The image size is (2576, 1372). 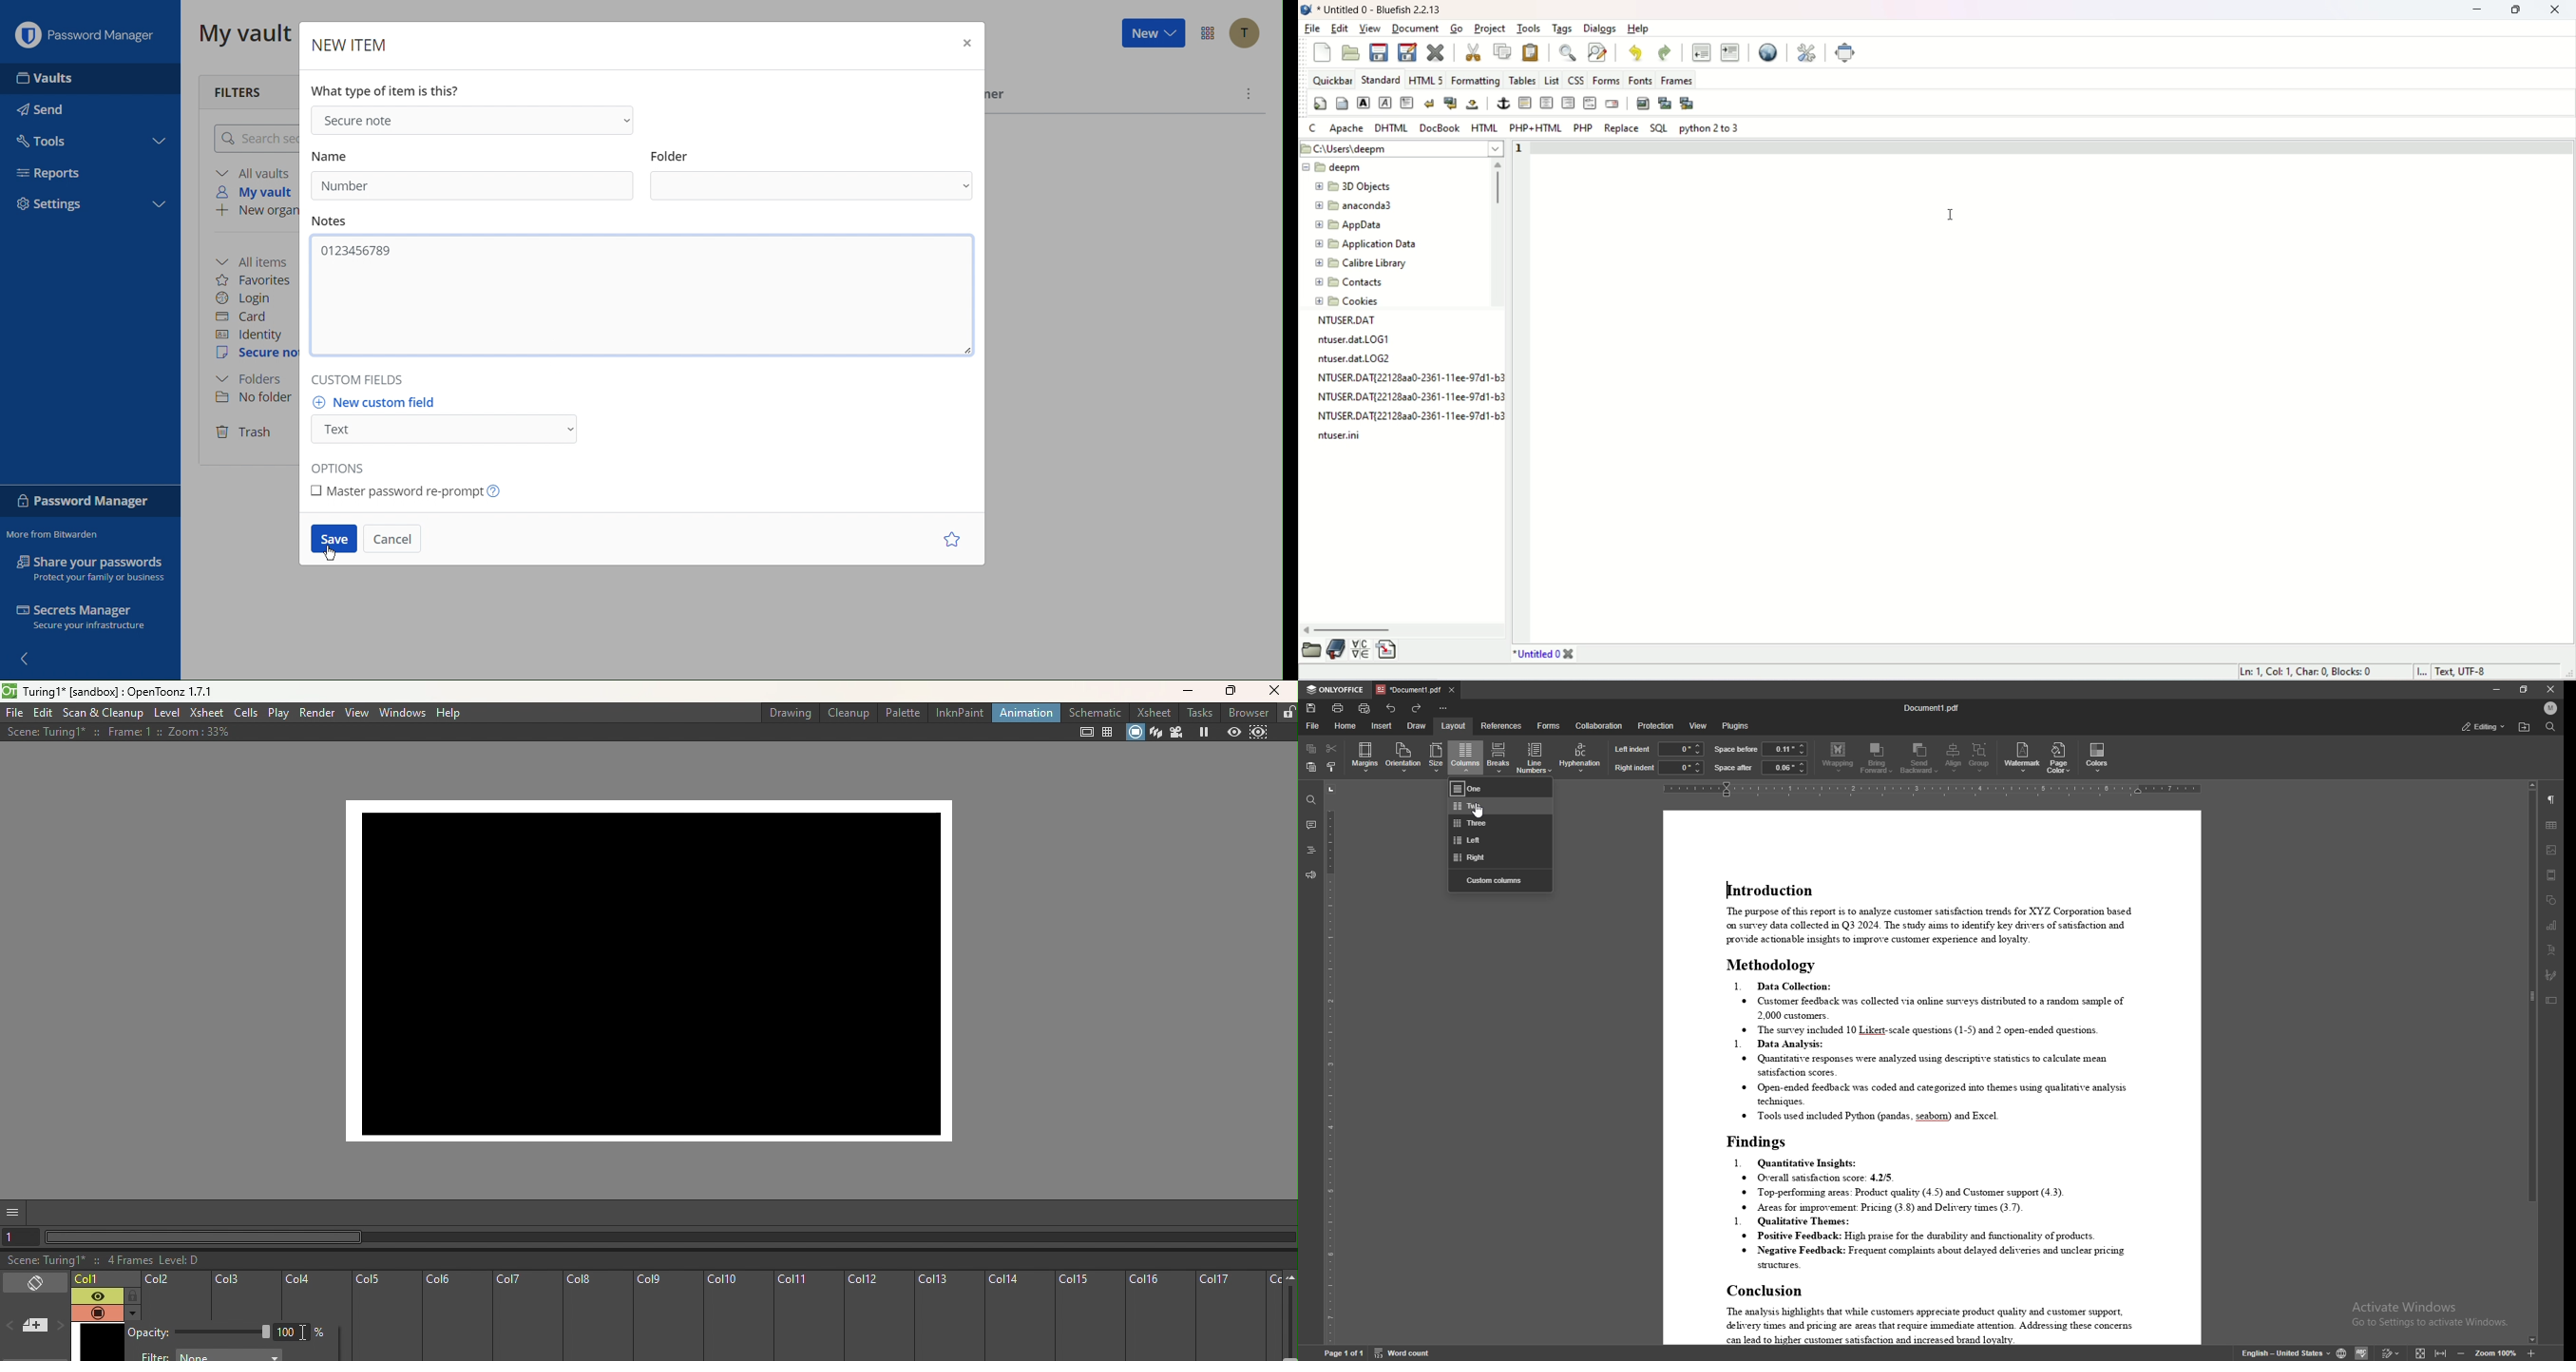 What do you see at coordinates (1599, 29) in the screenshot?
I see `dialogs` at bounding box center [1599, 29].